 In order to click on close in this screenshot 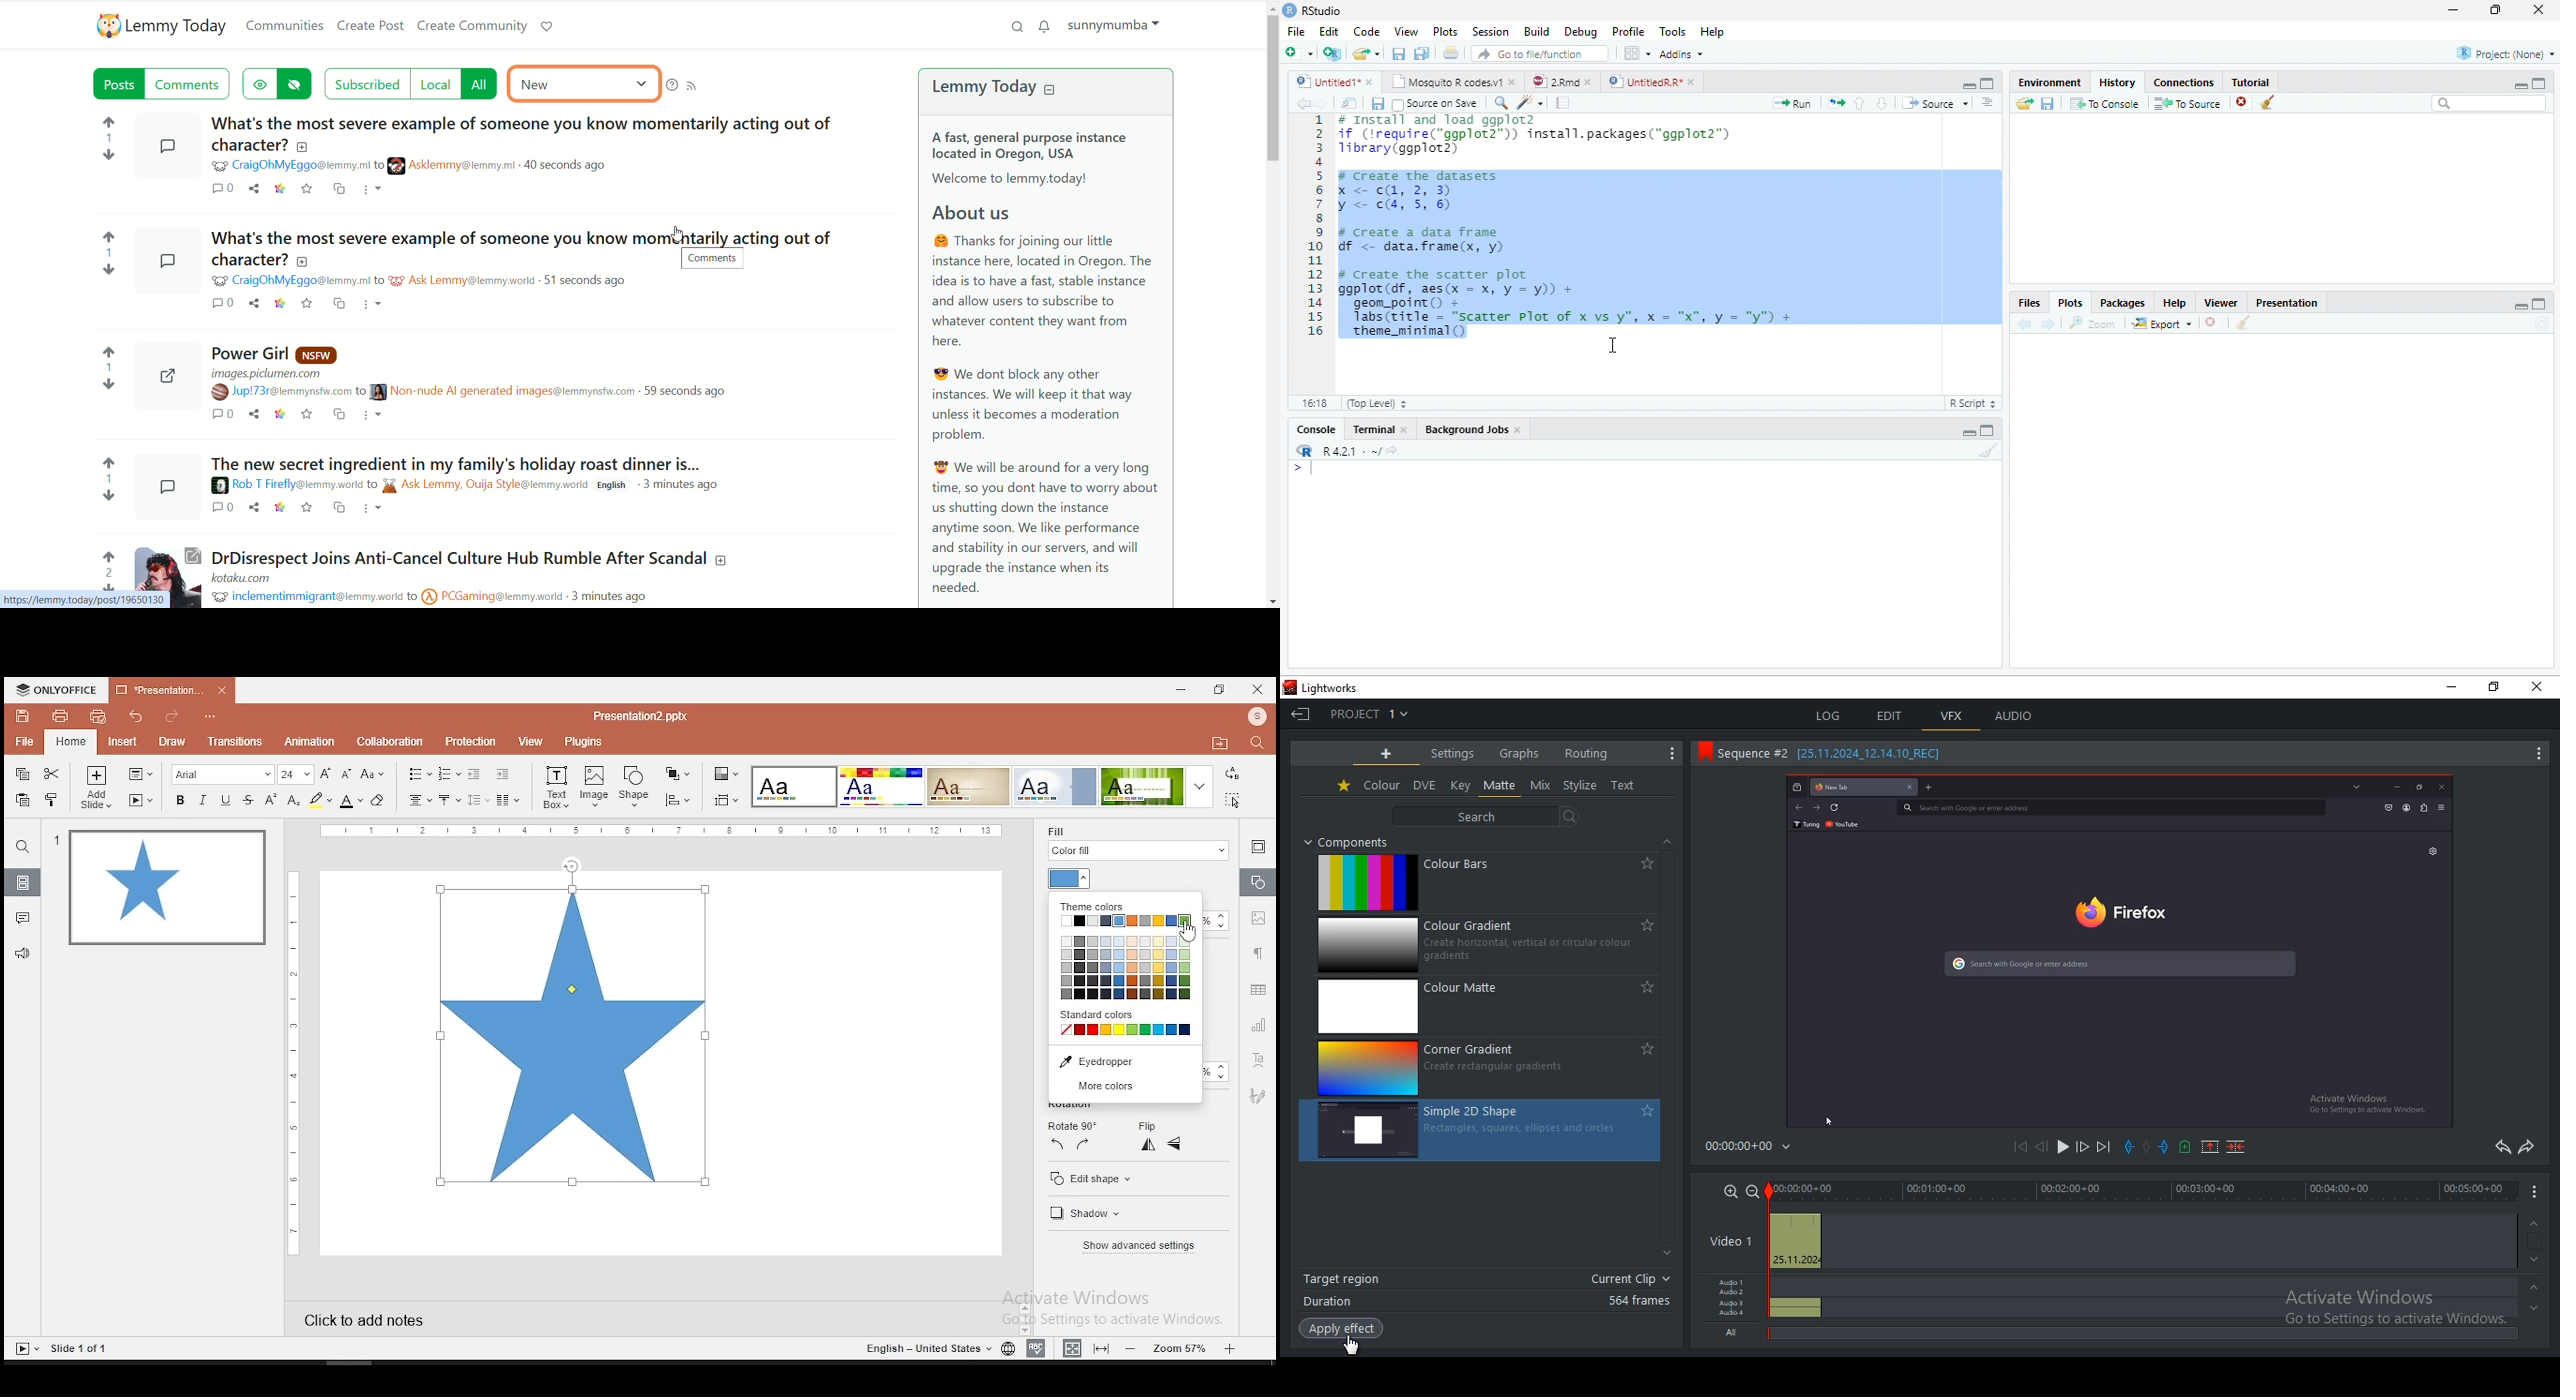, I will do `click(1369, 82)`.